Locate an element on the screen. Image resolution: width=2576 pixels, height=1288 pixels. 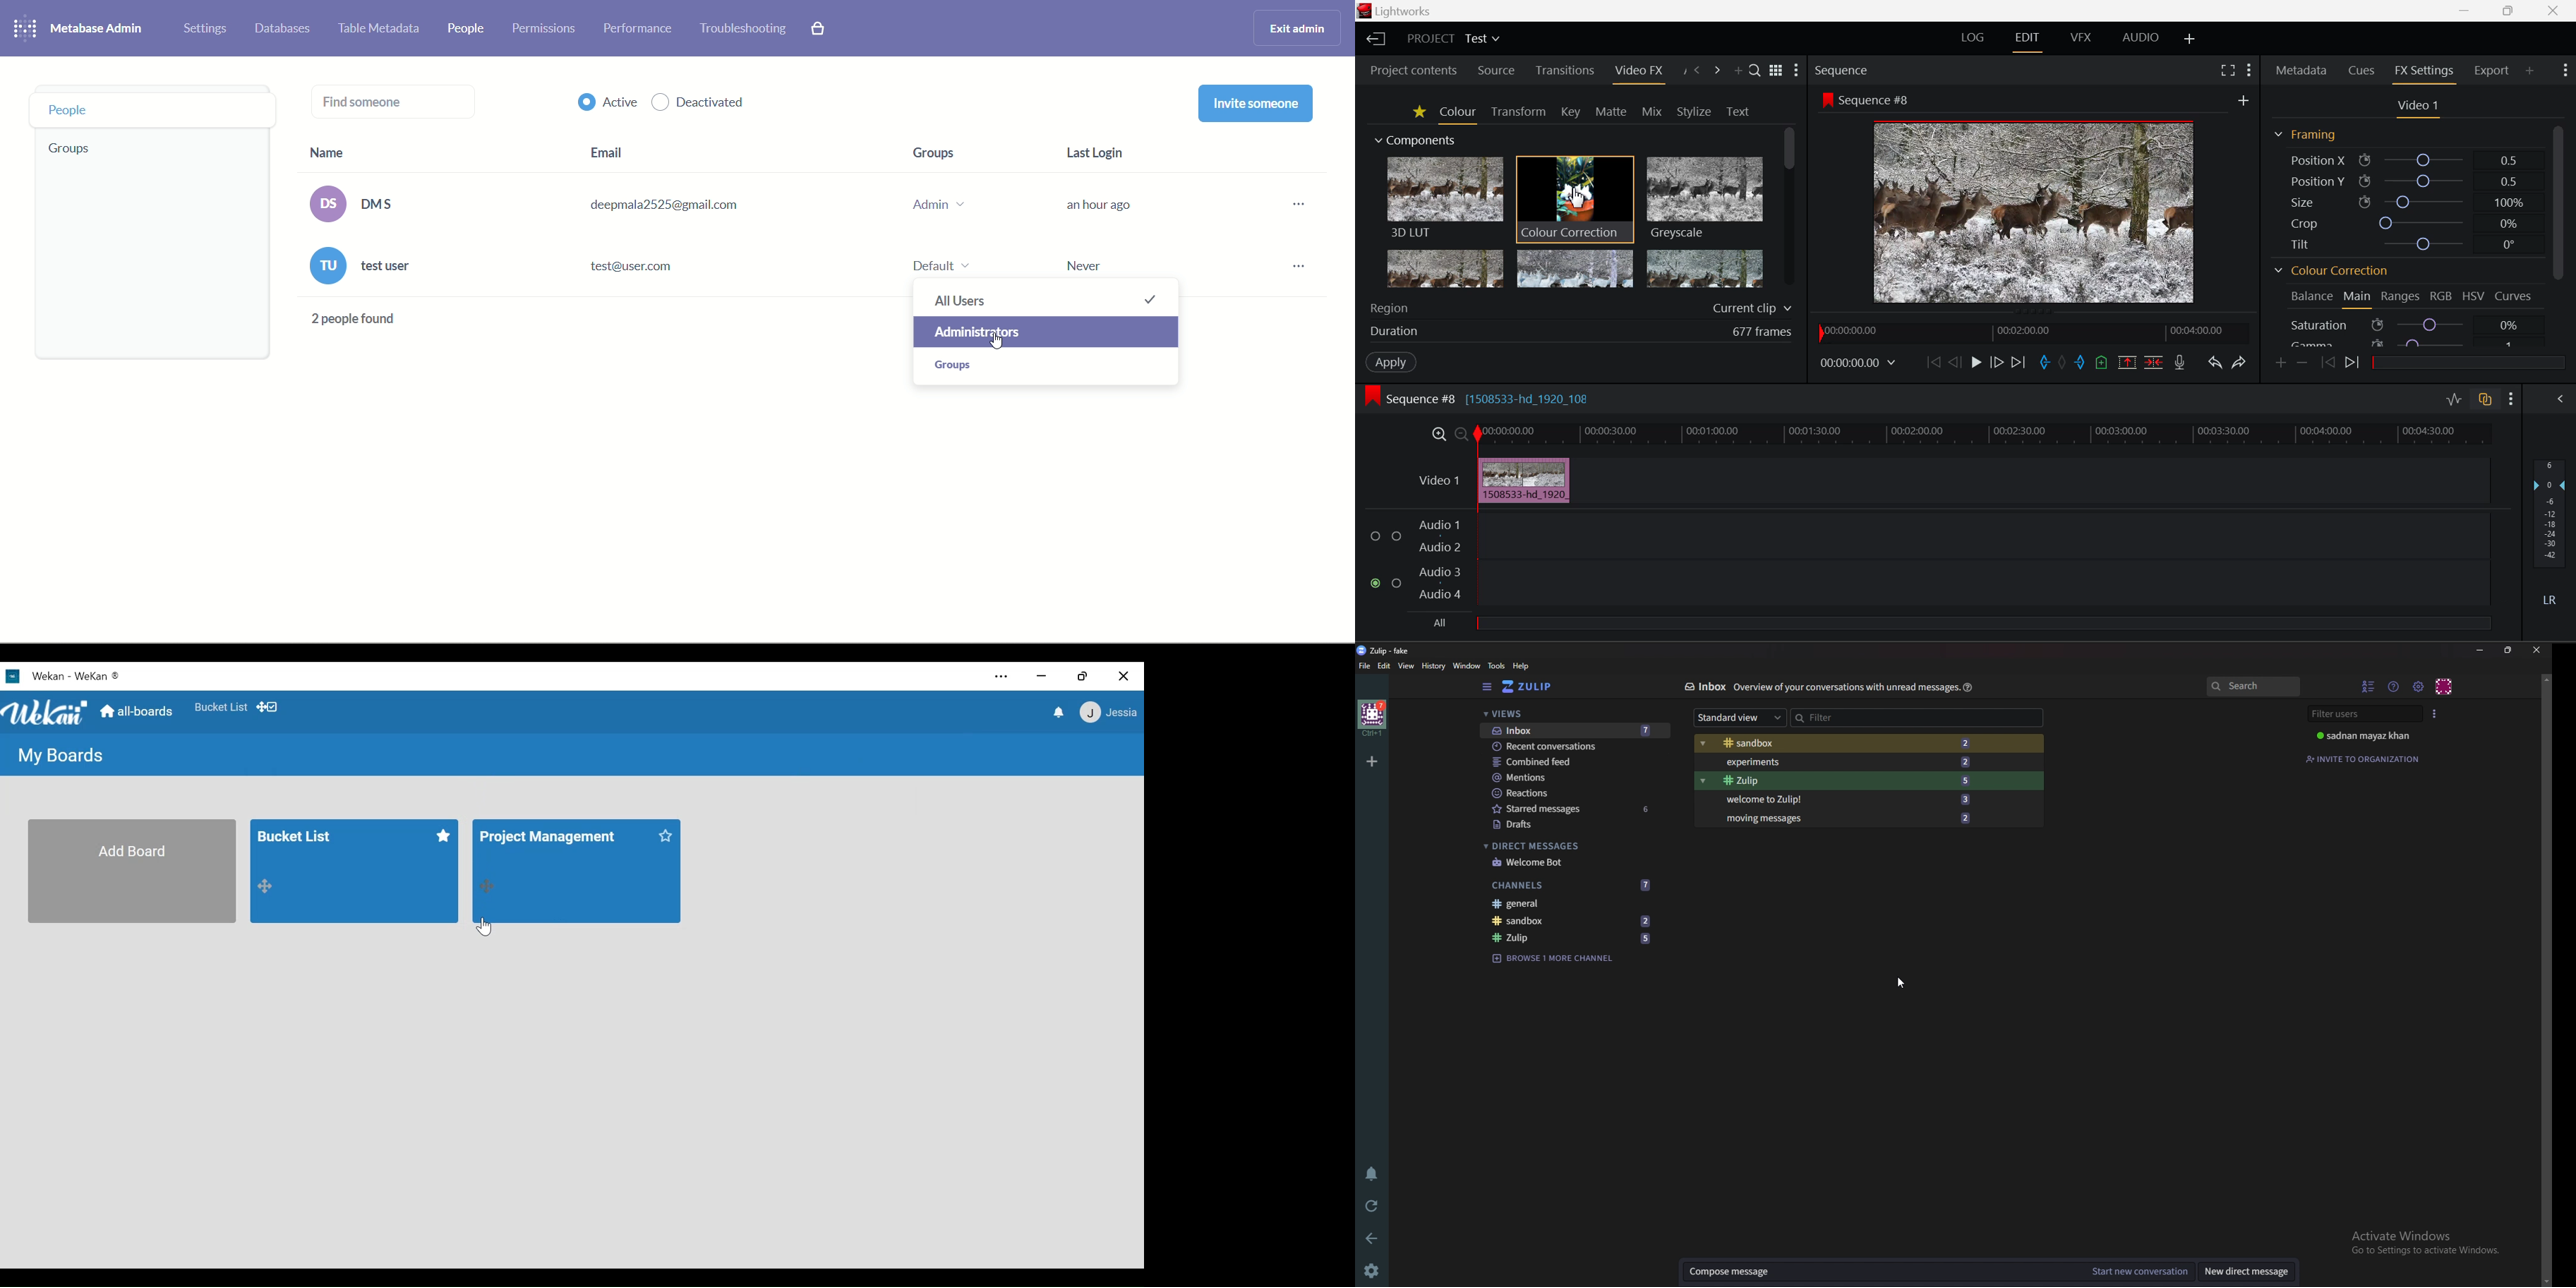
Project Timeline Navigator is located at coordinates (2034, 331).